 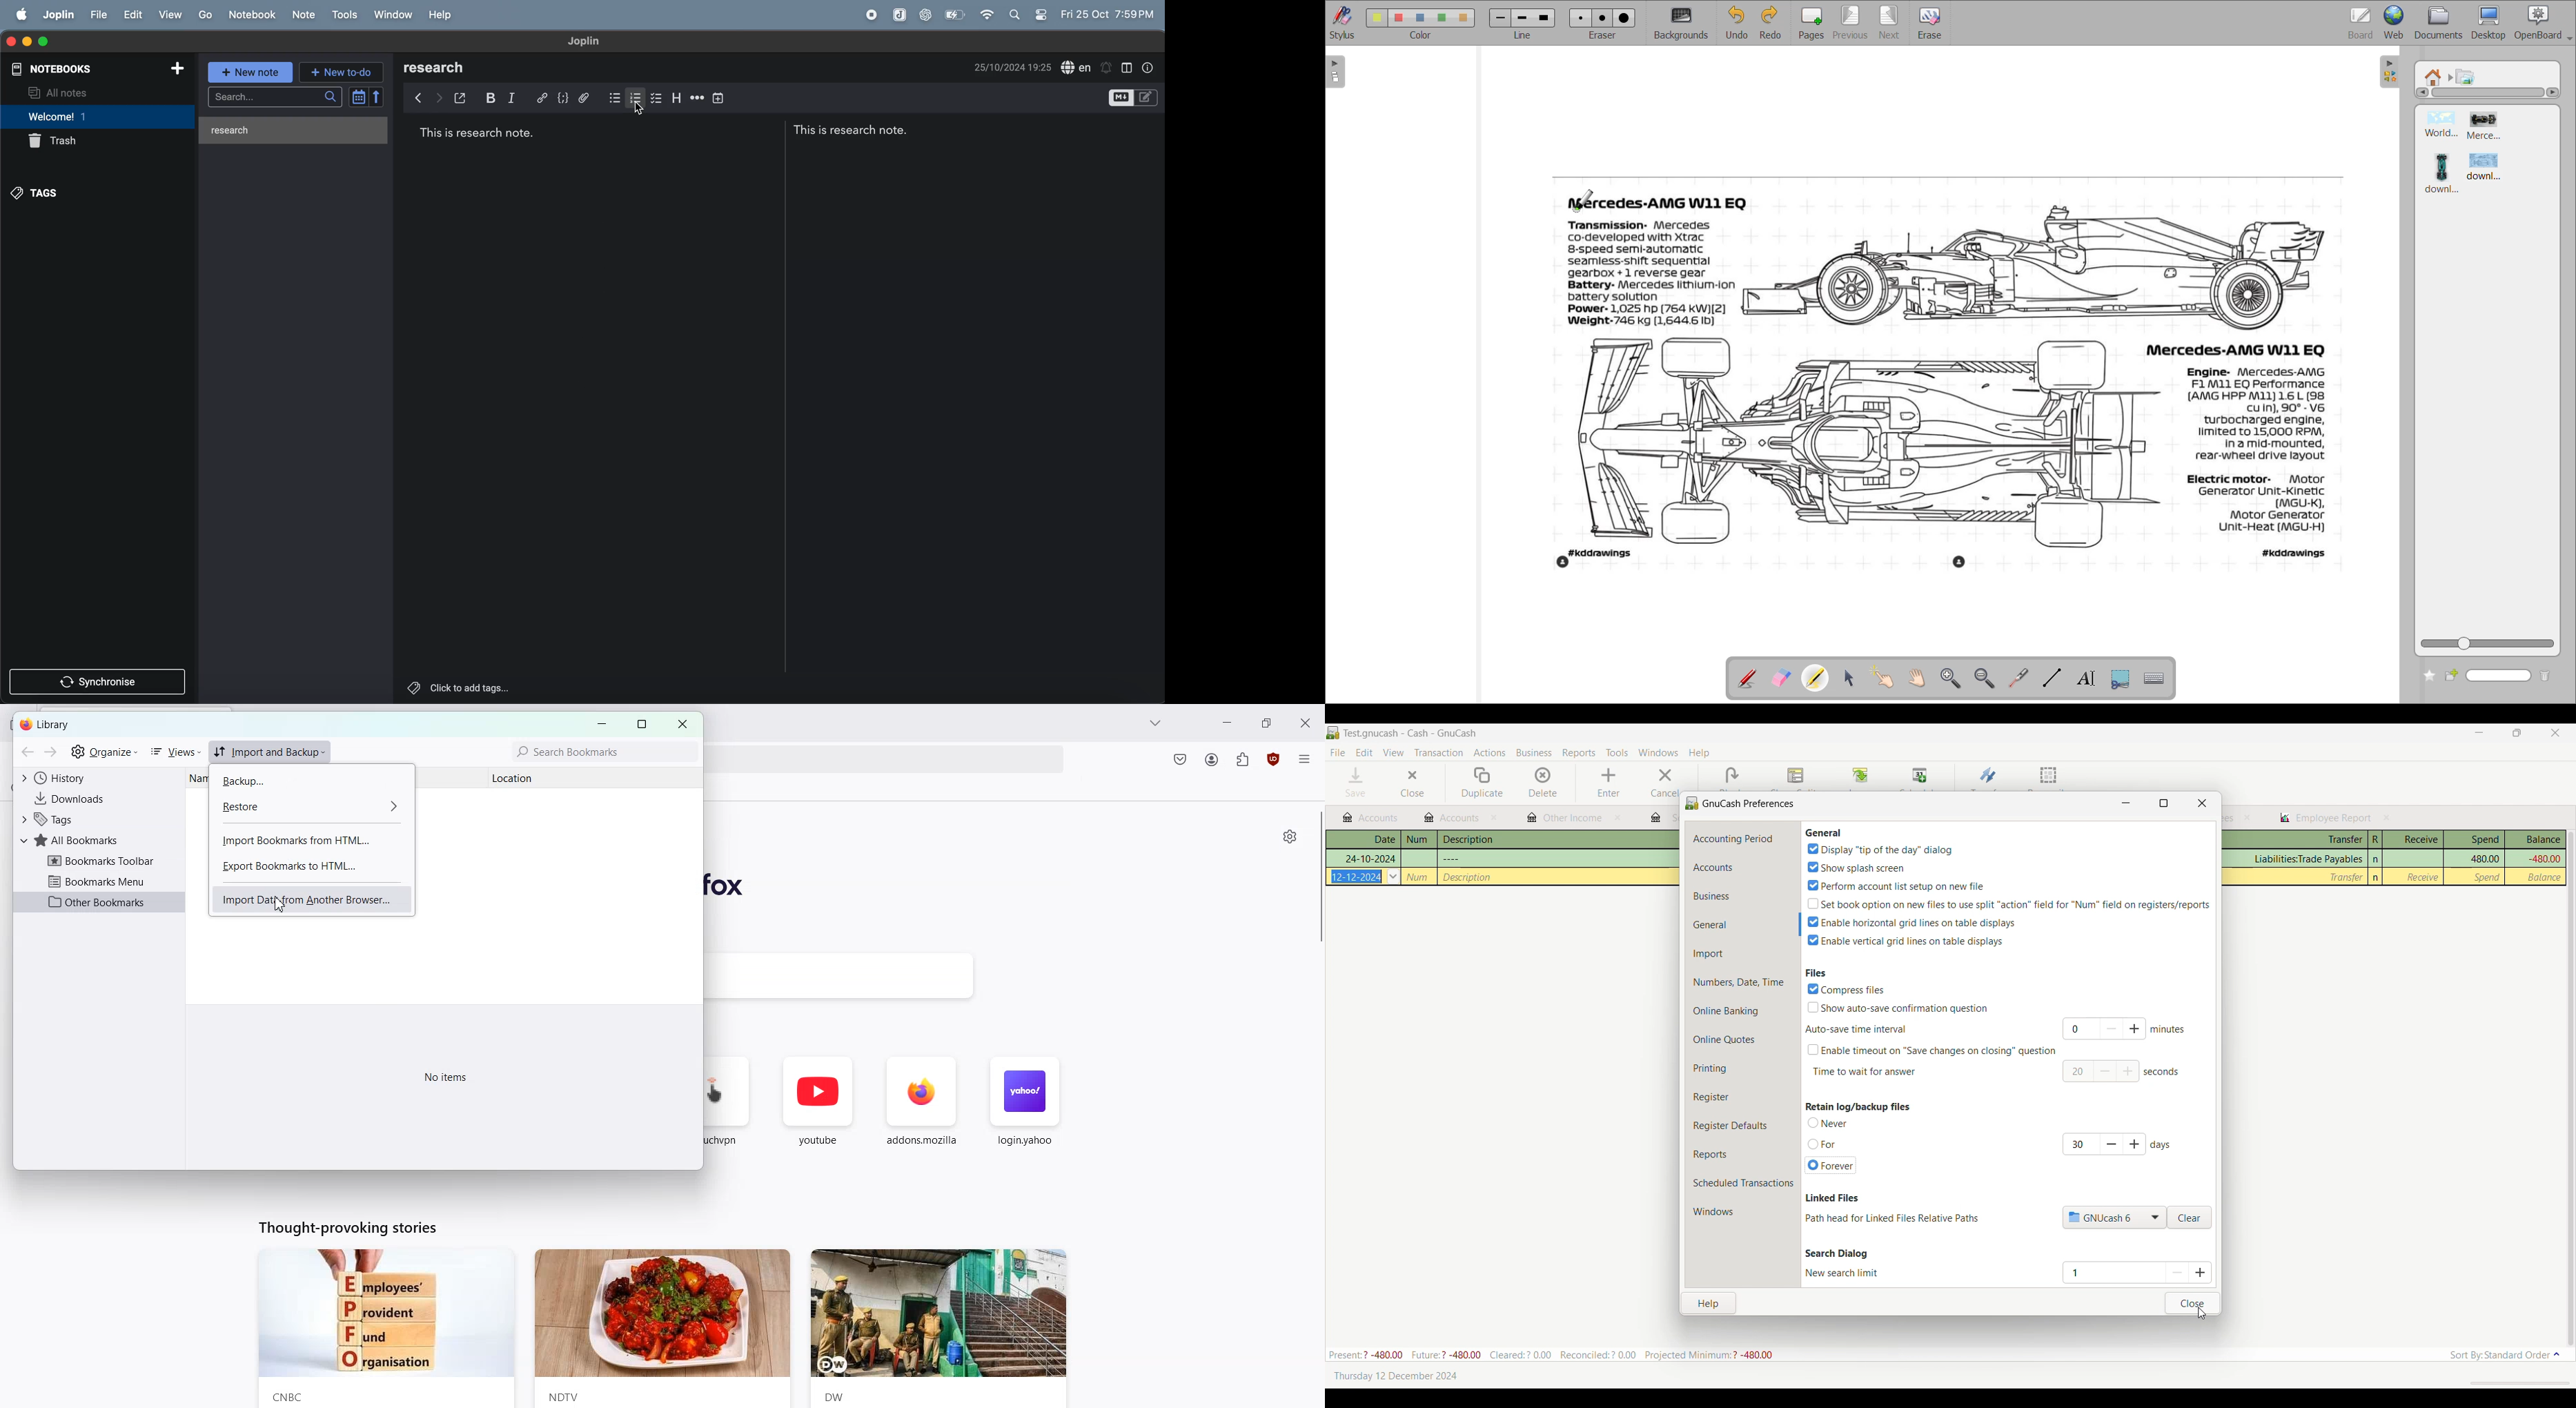 What do you see at coordinates (172, 68) in the screenshot?
I see `add` at bounding box center [172, 68].